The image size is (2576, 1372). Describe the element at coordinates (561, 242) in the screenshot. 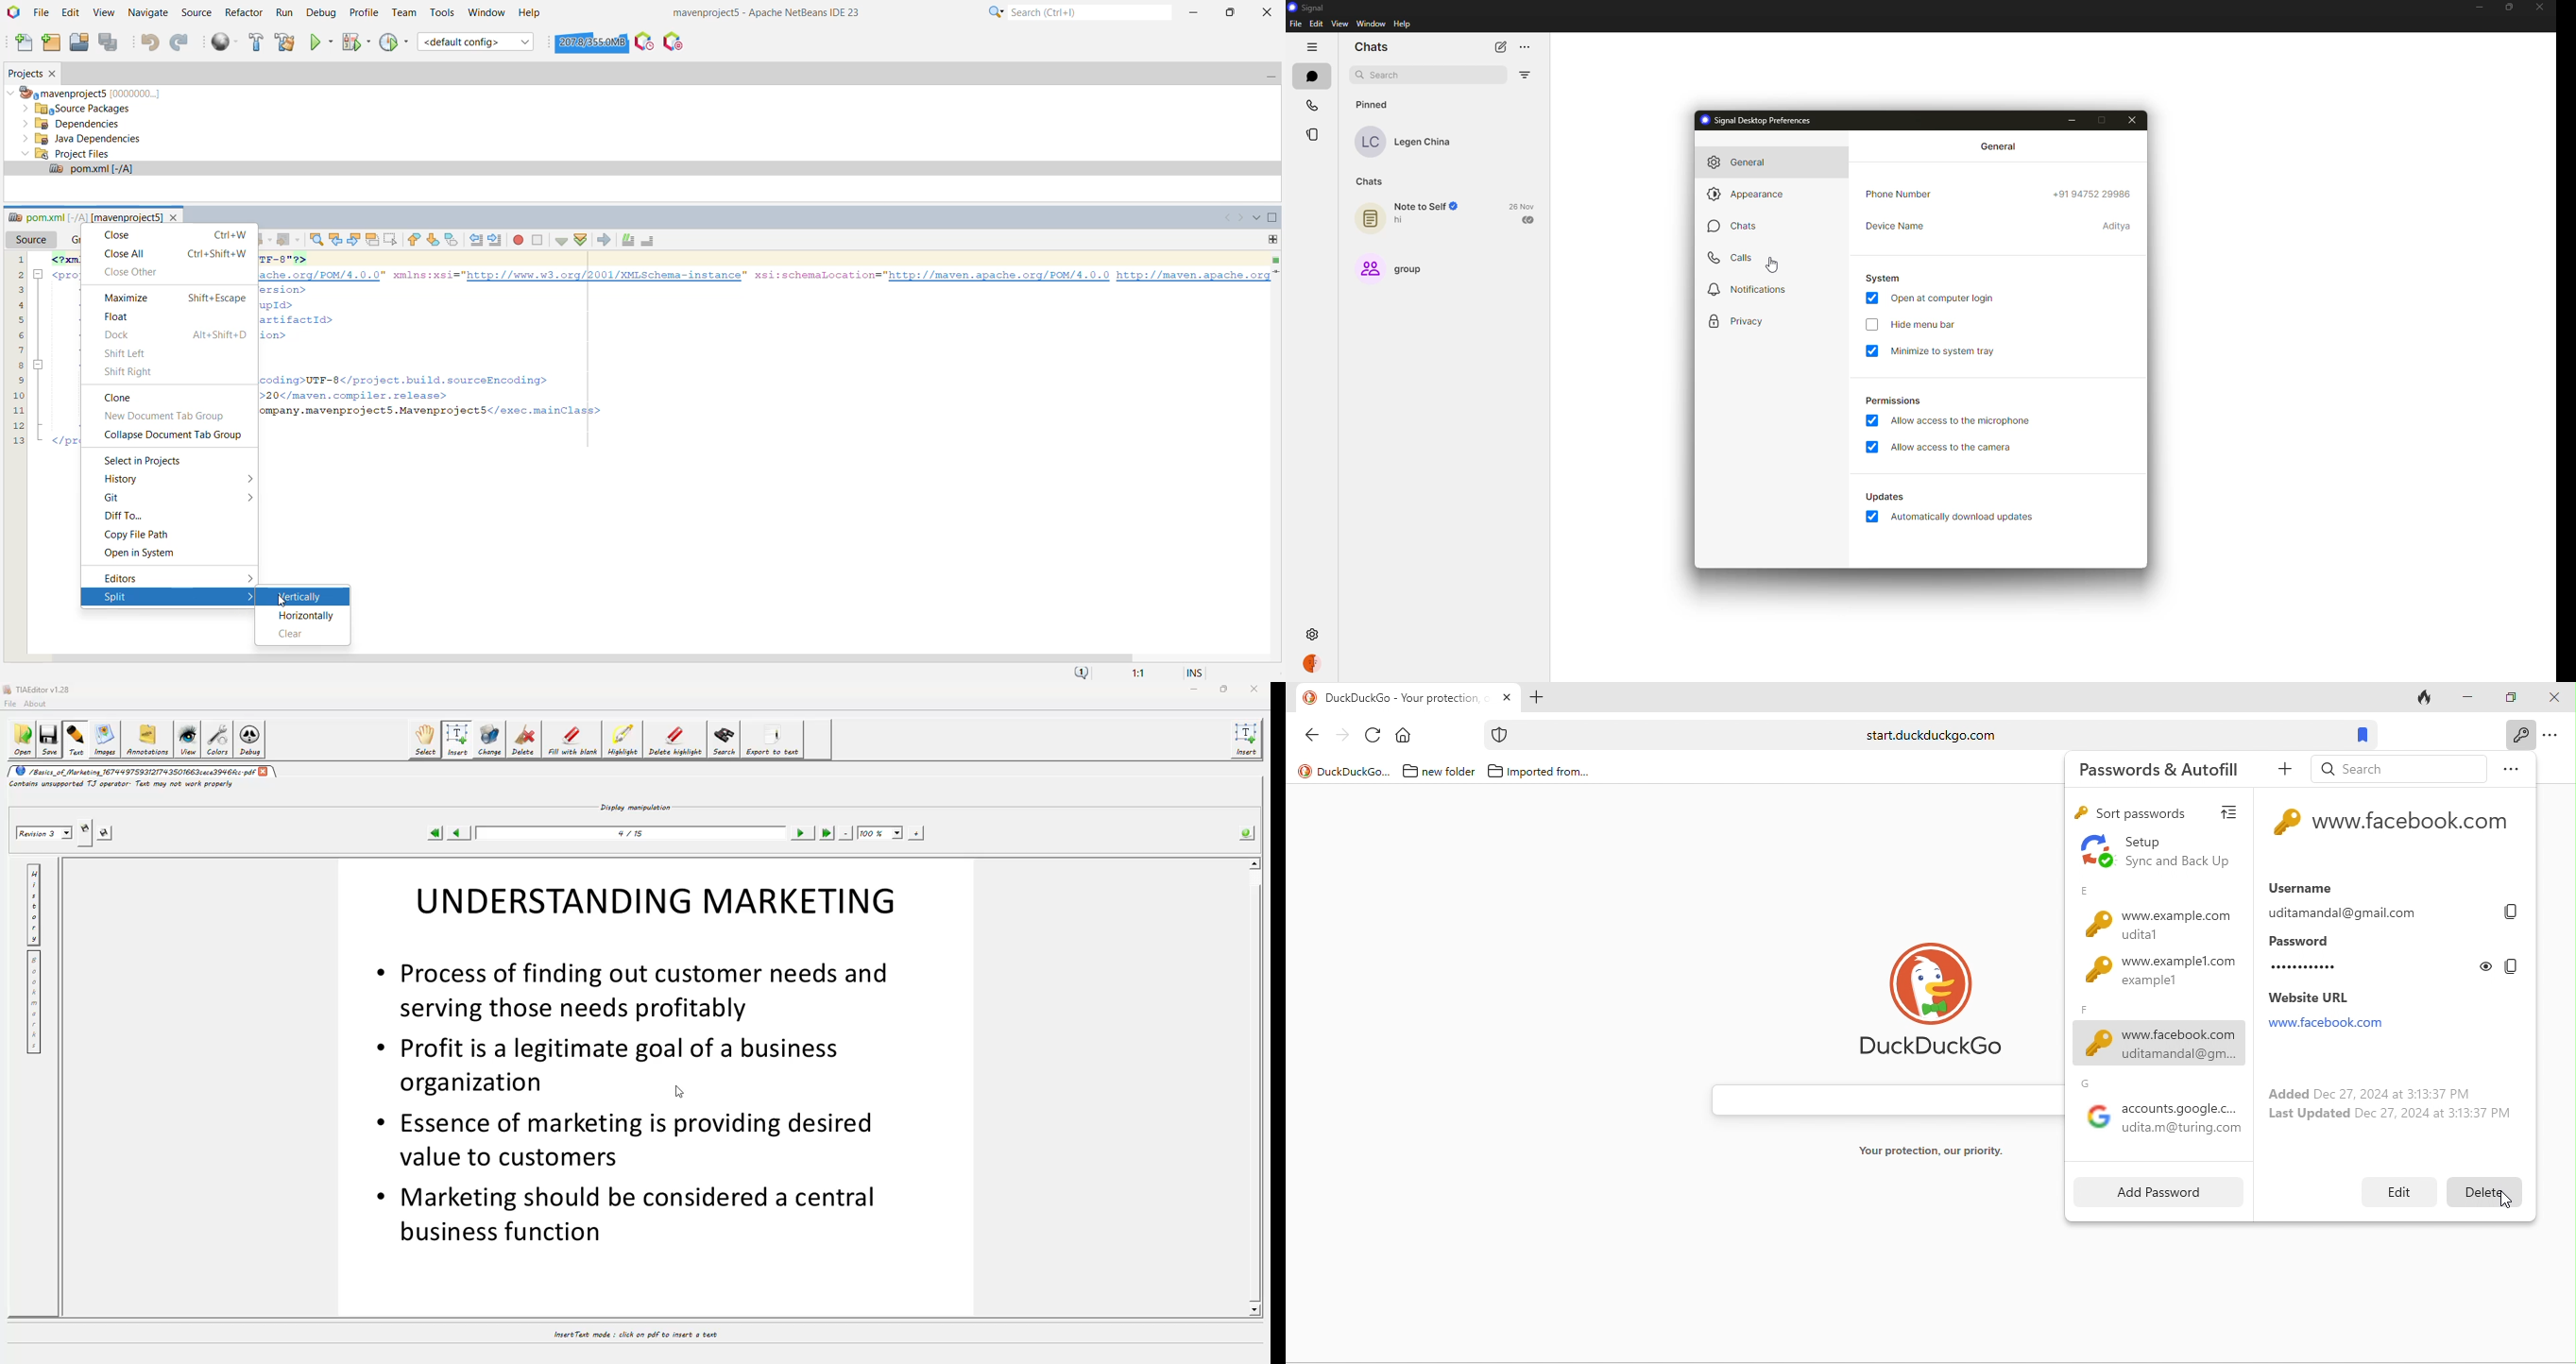

I see `Check File` at that location.